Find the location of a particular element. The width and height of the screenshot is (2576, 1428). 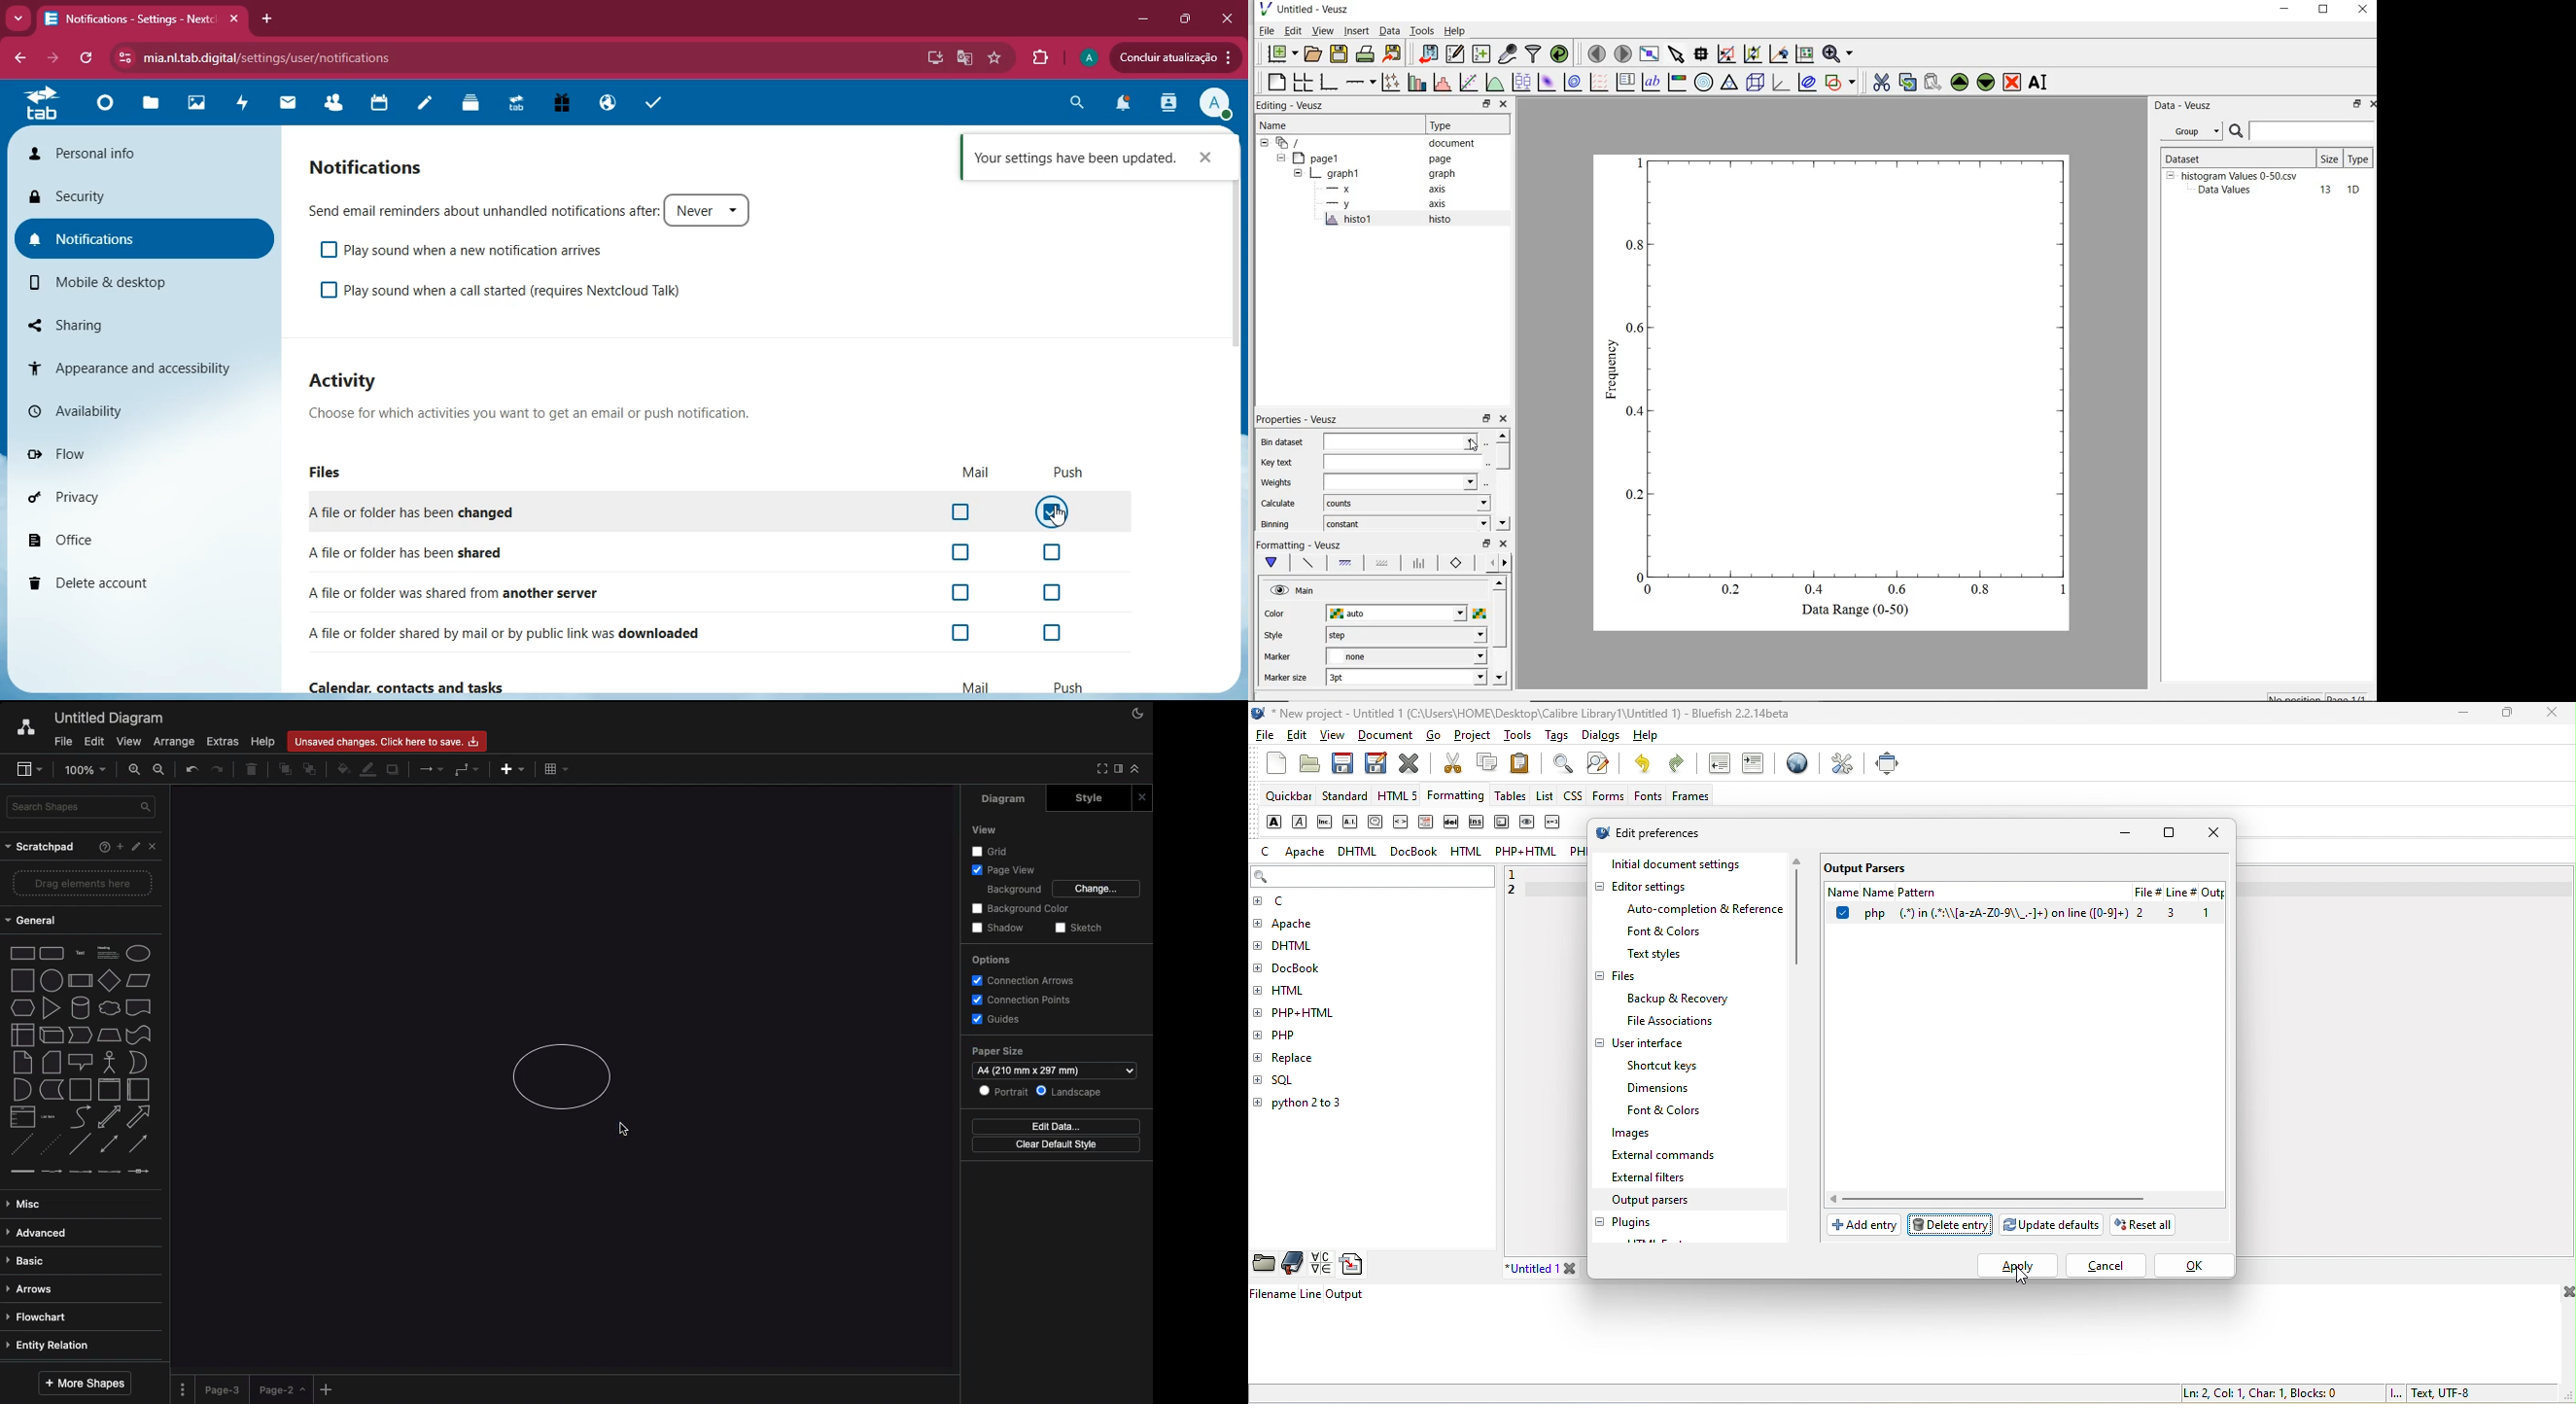

untitled is located at coordinates (1556, 1268).